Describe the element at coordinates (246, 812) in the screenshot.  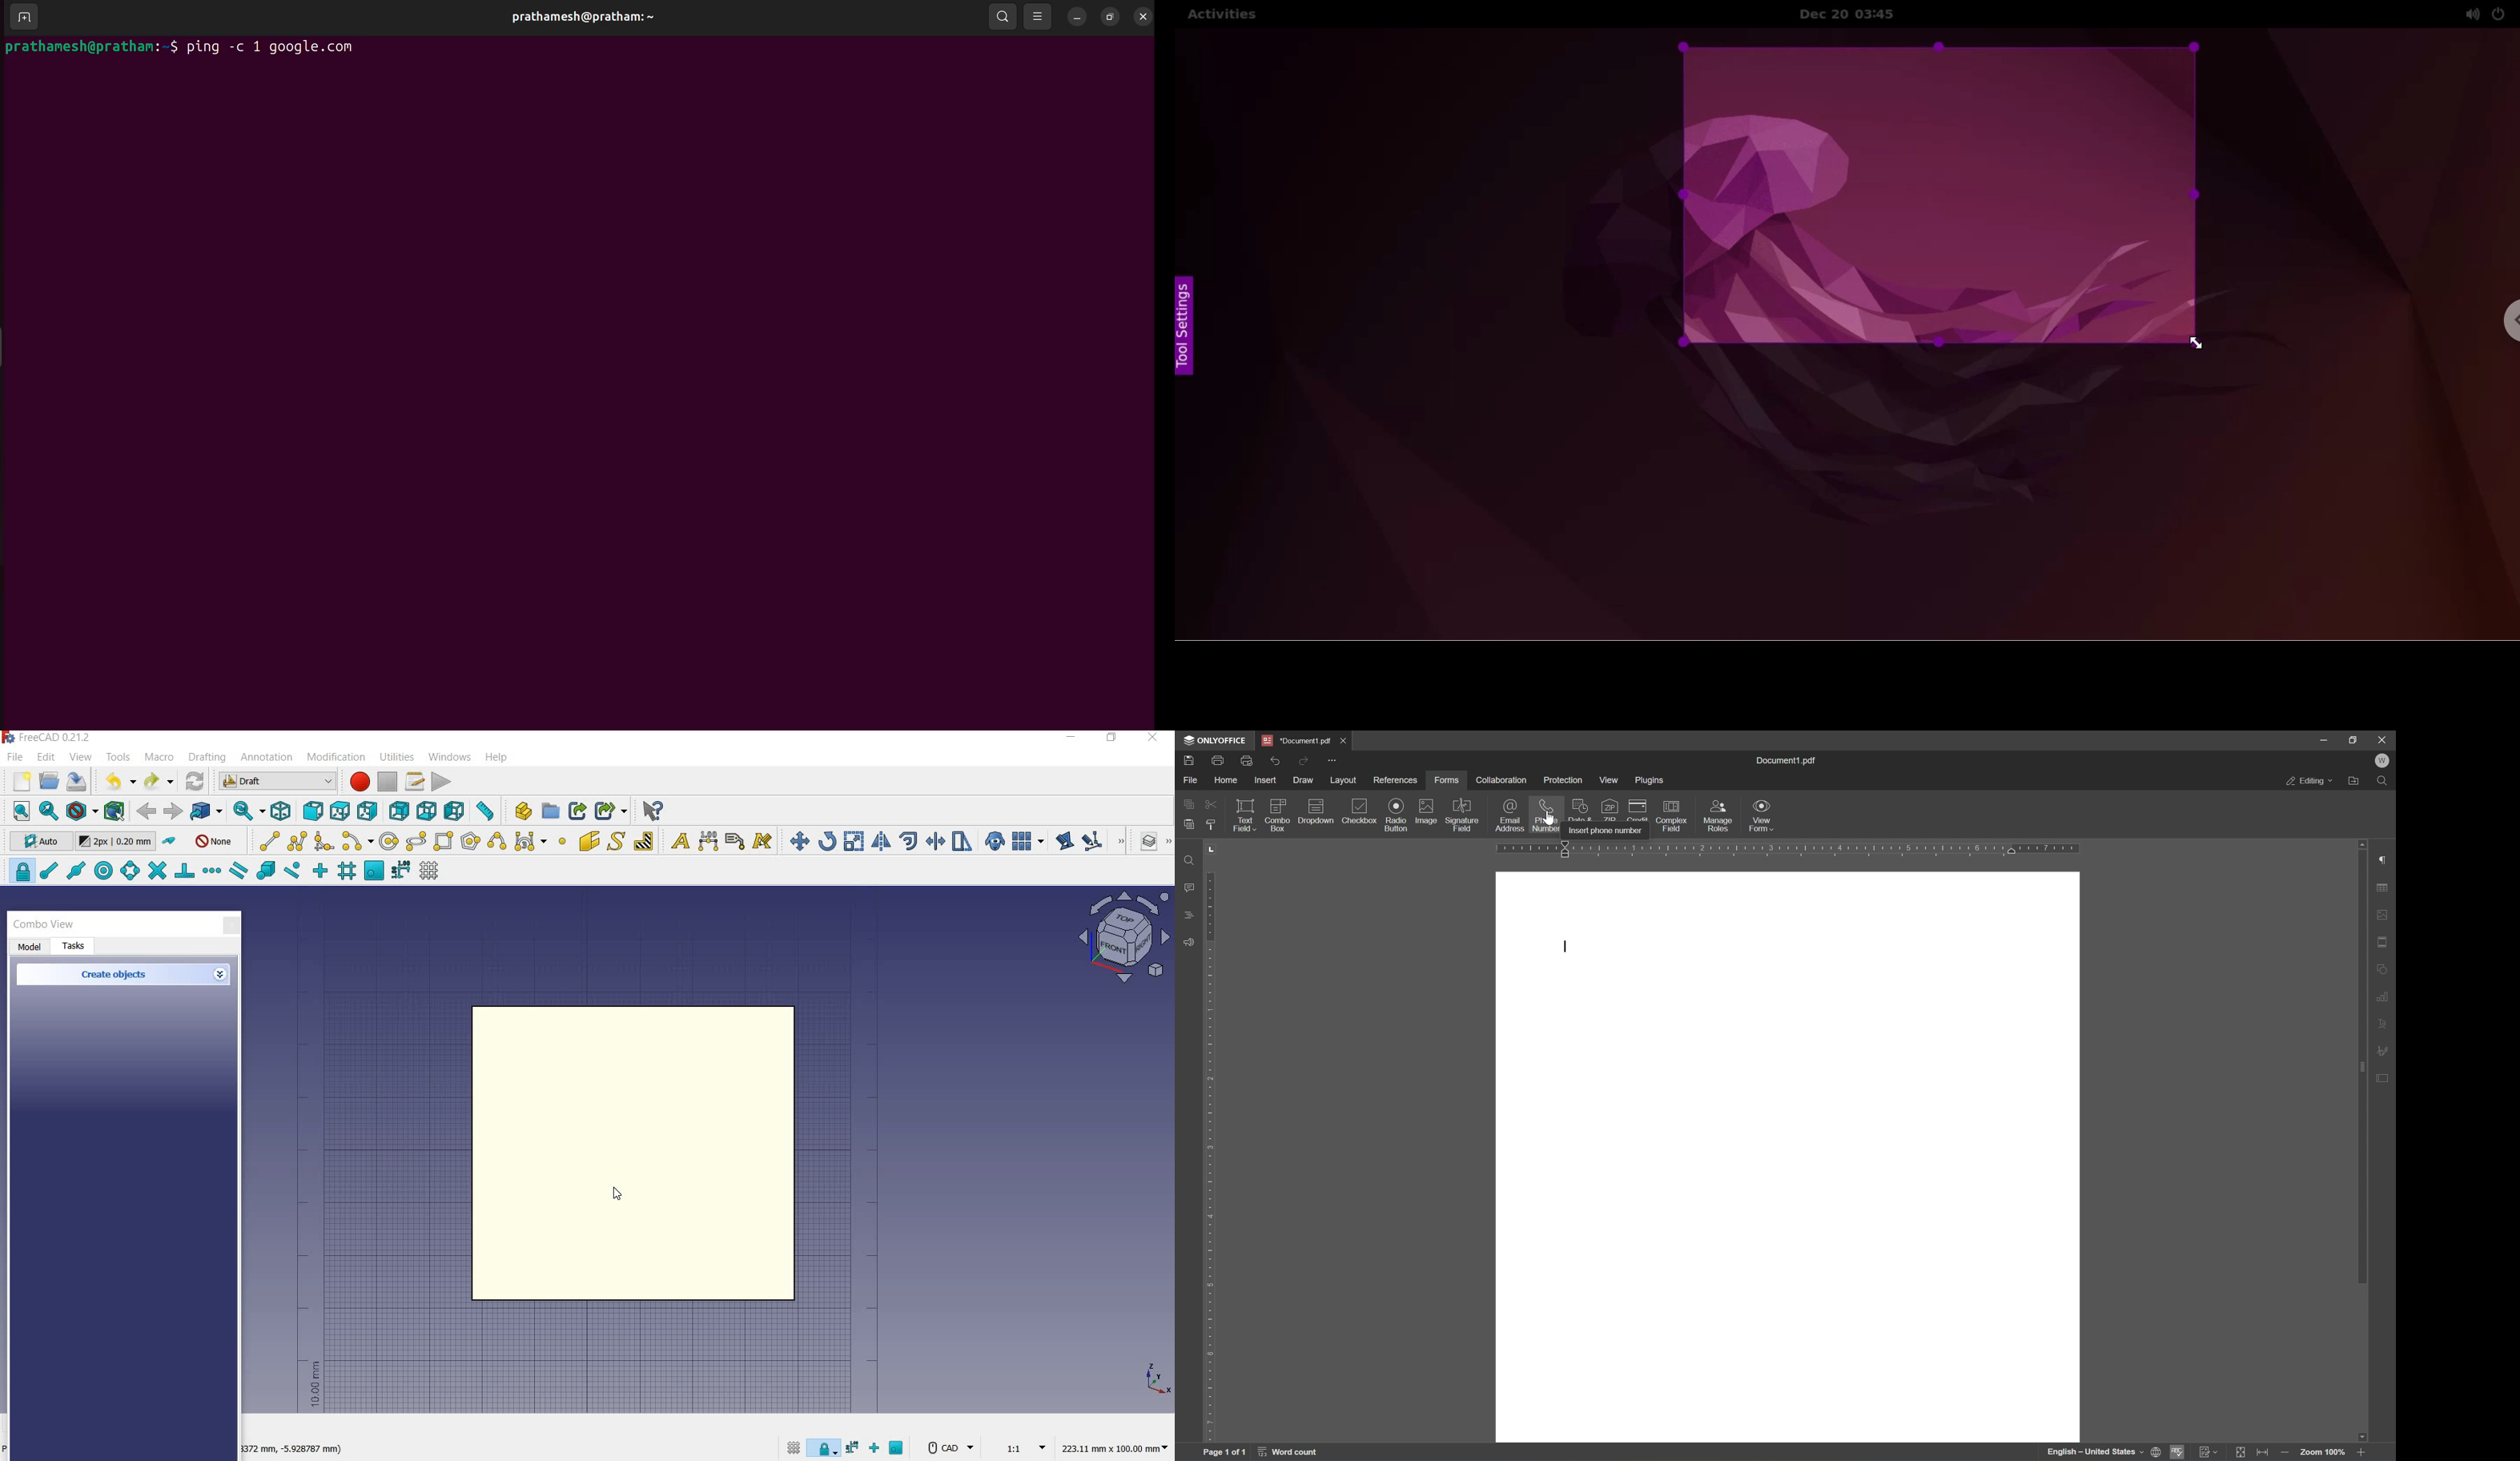
I see `sync view` at that location.